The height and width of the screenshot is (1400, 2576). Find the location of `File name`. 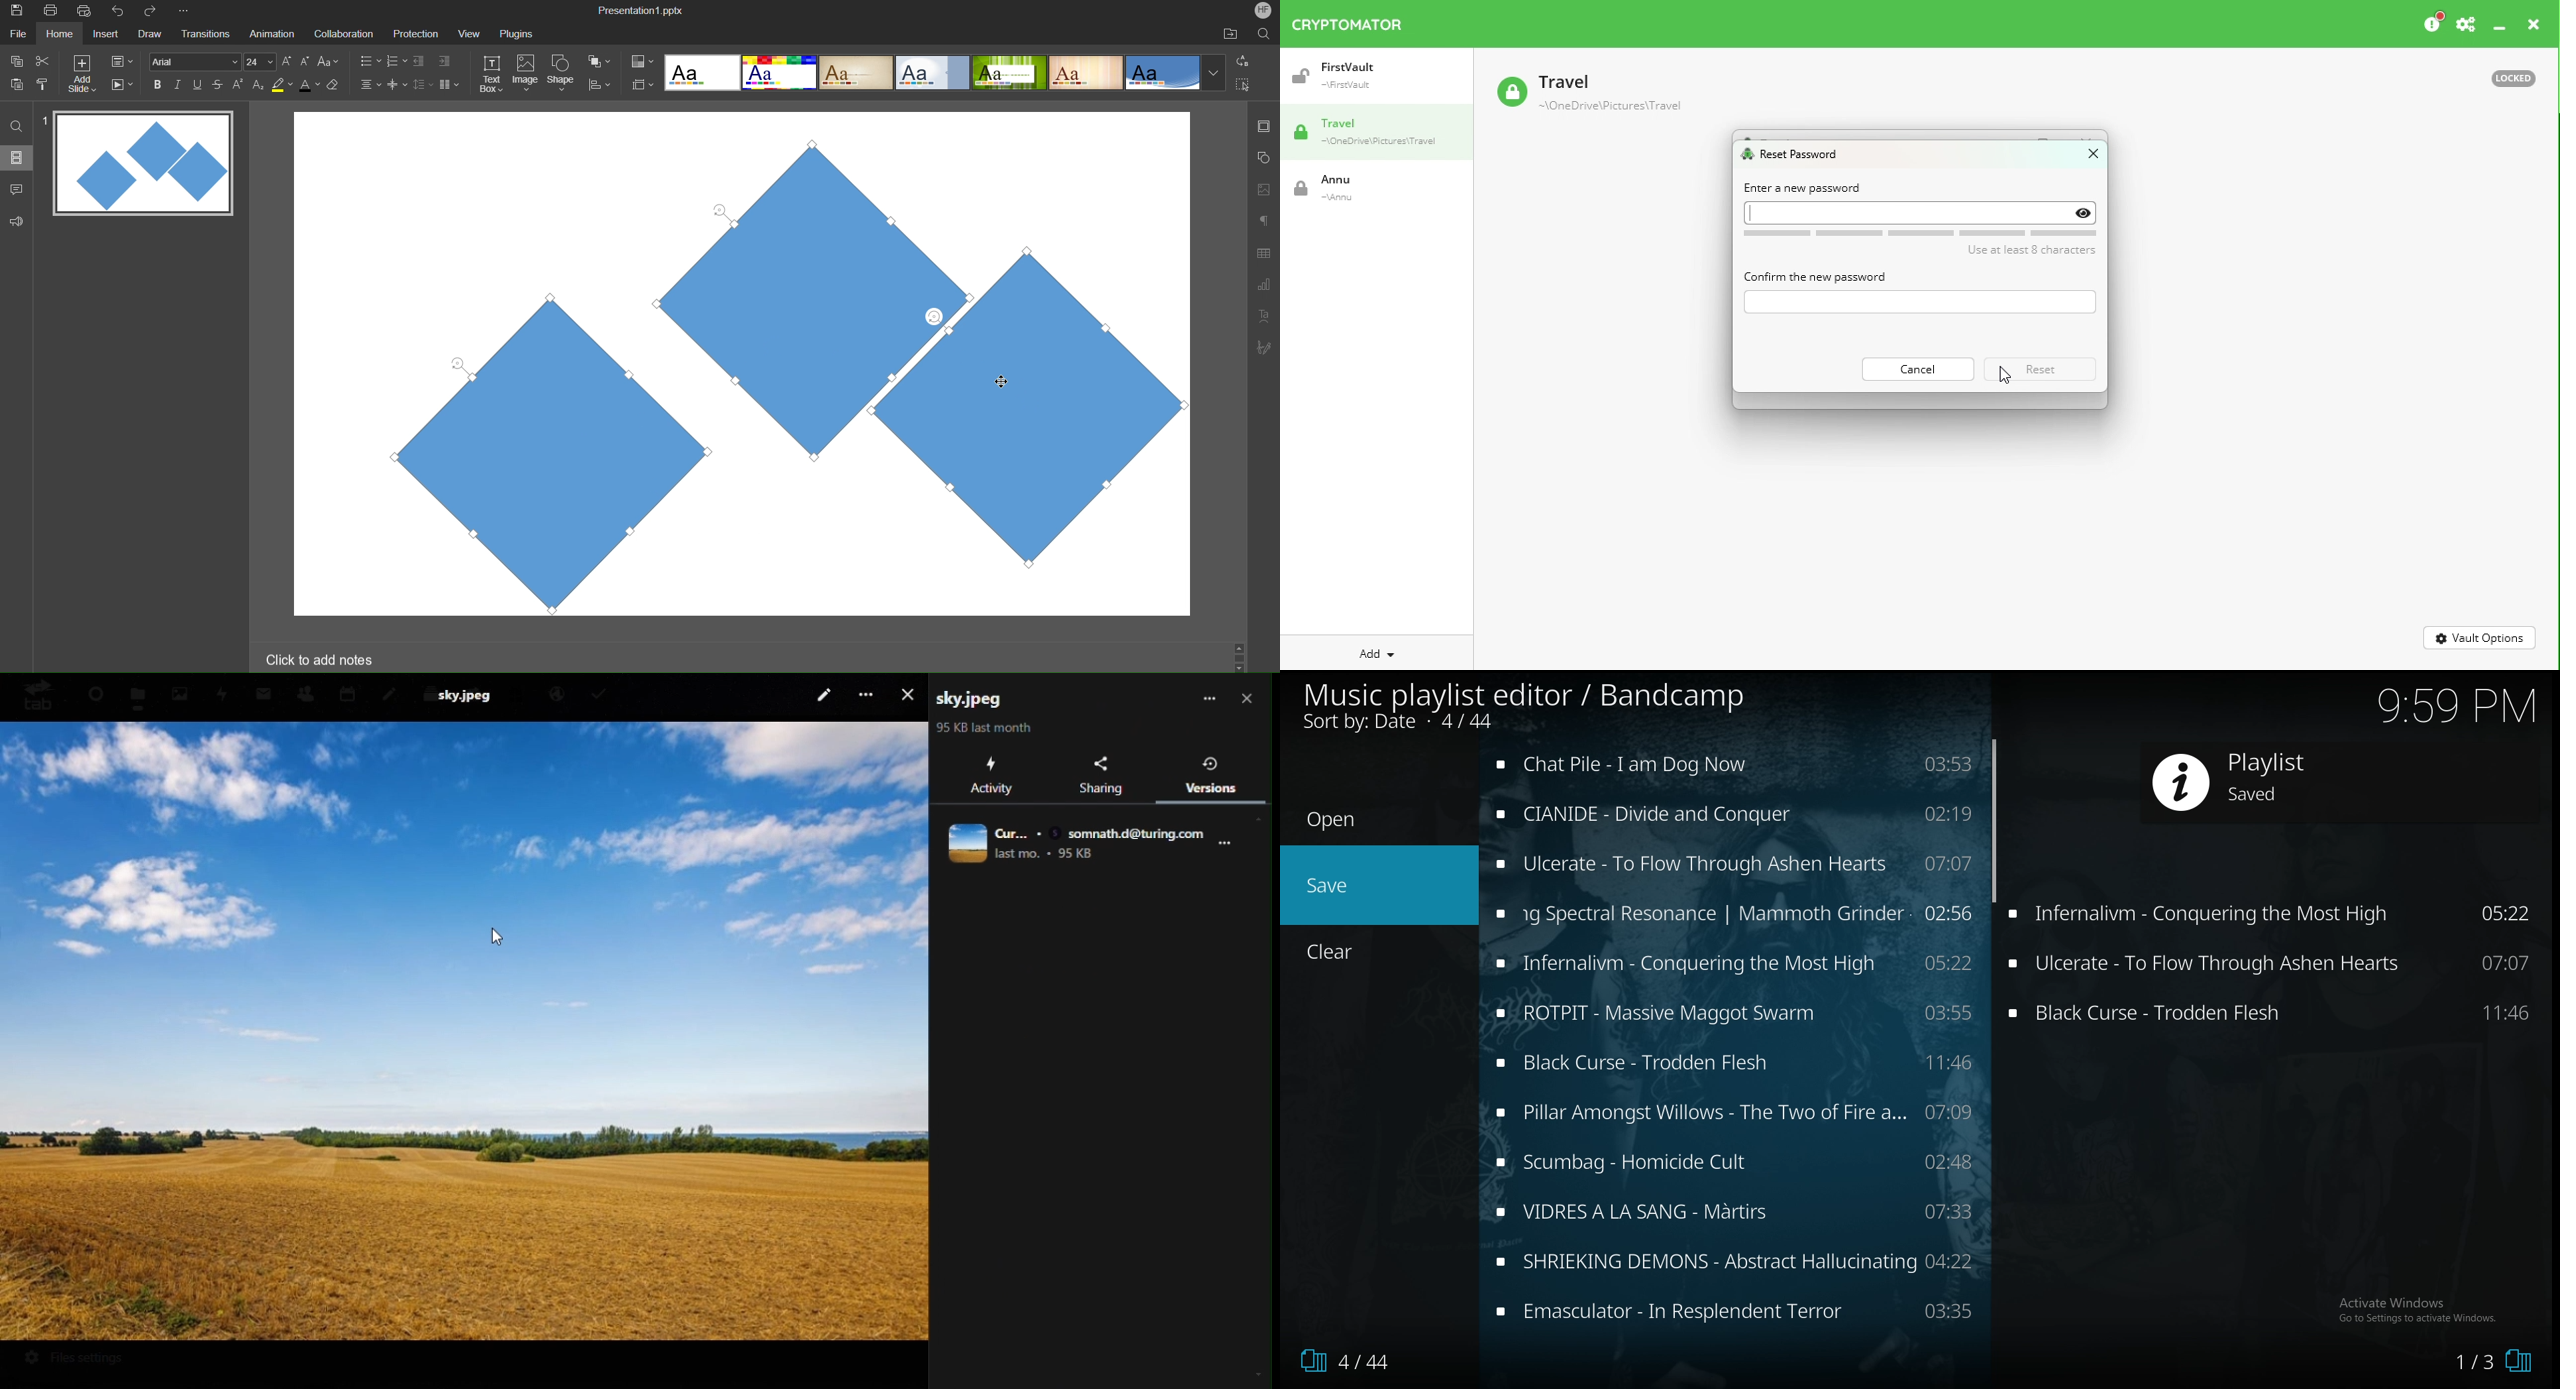

File name is located at coordinates (974, 698).